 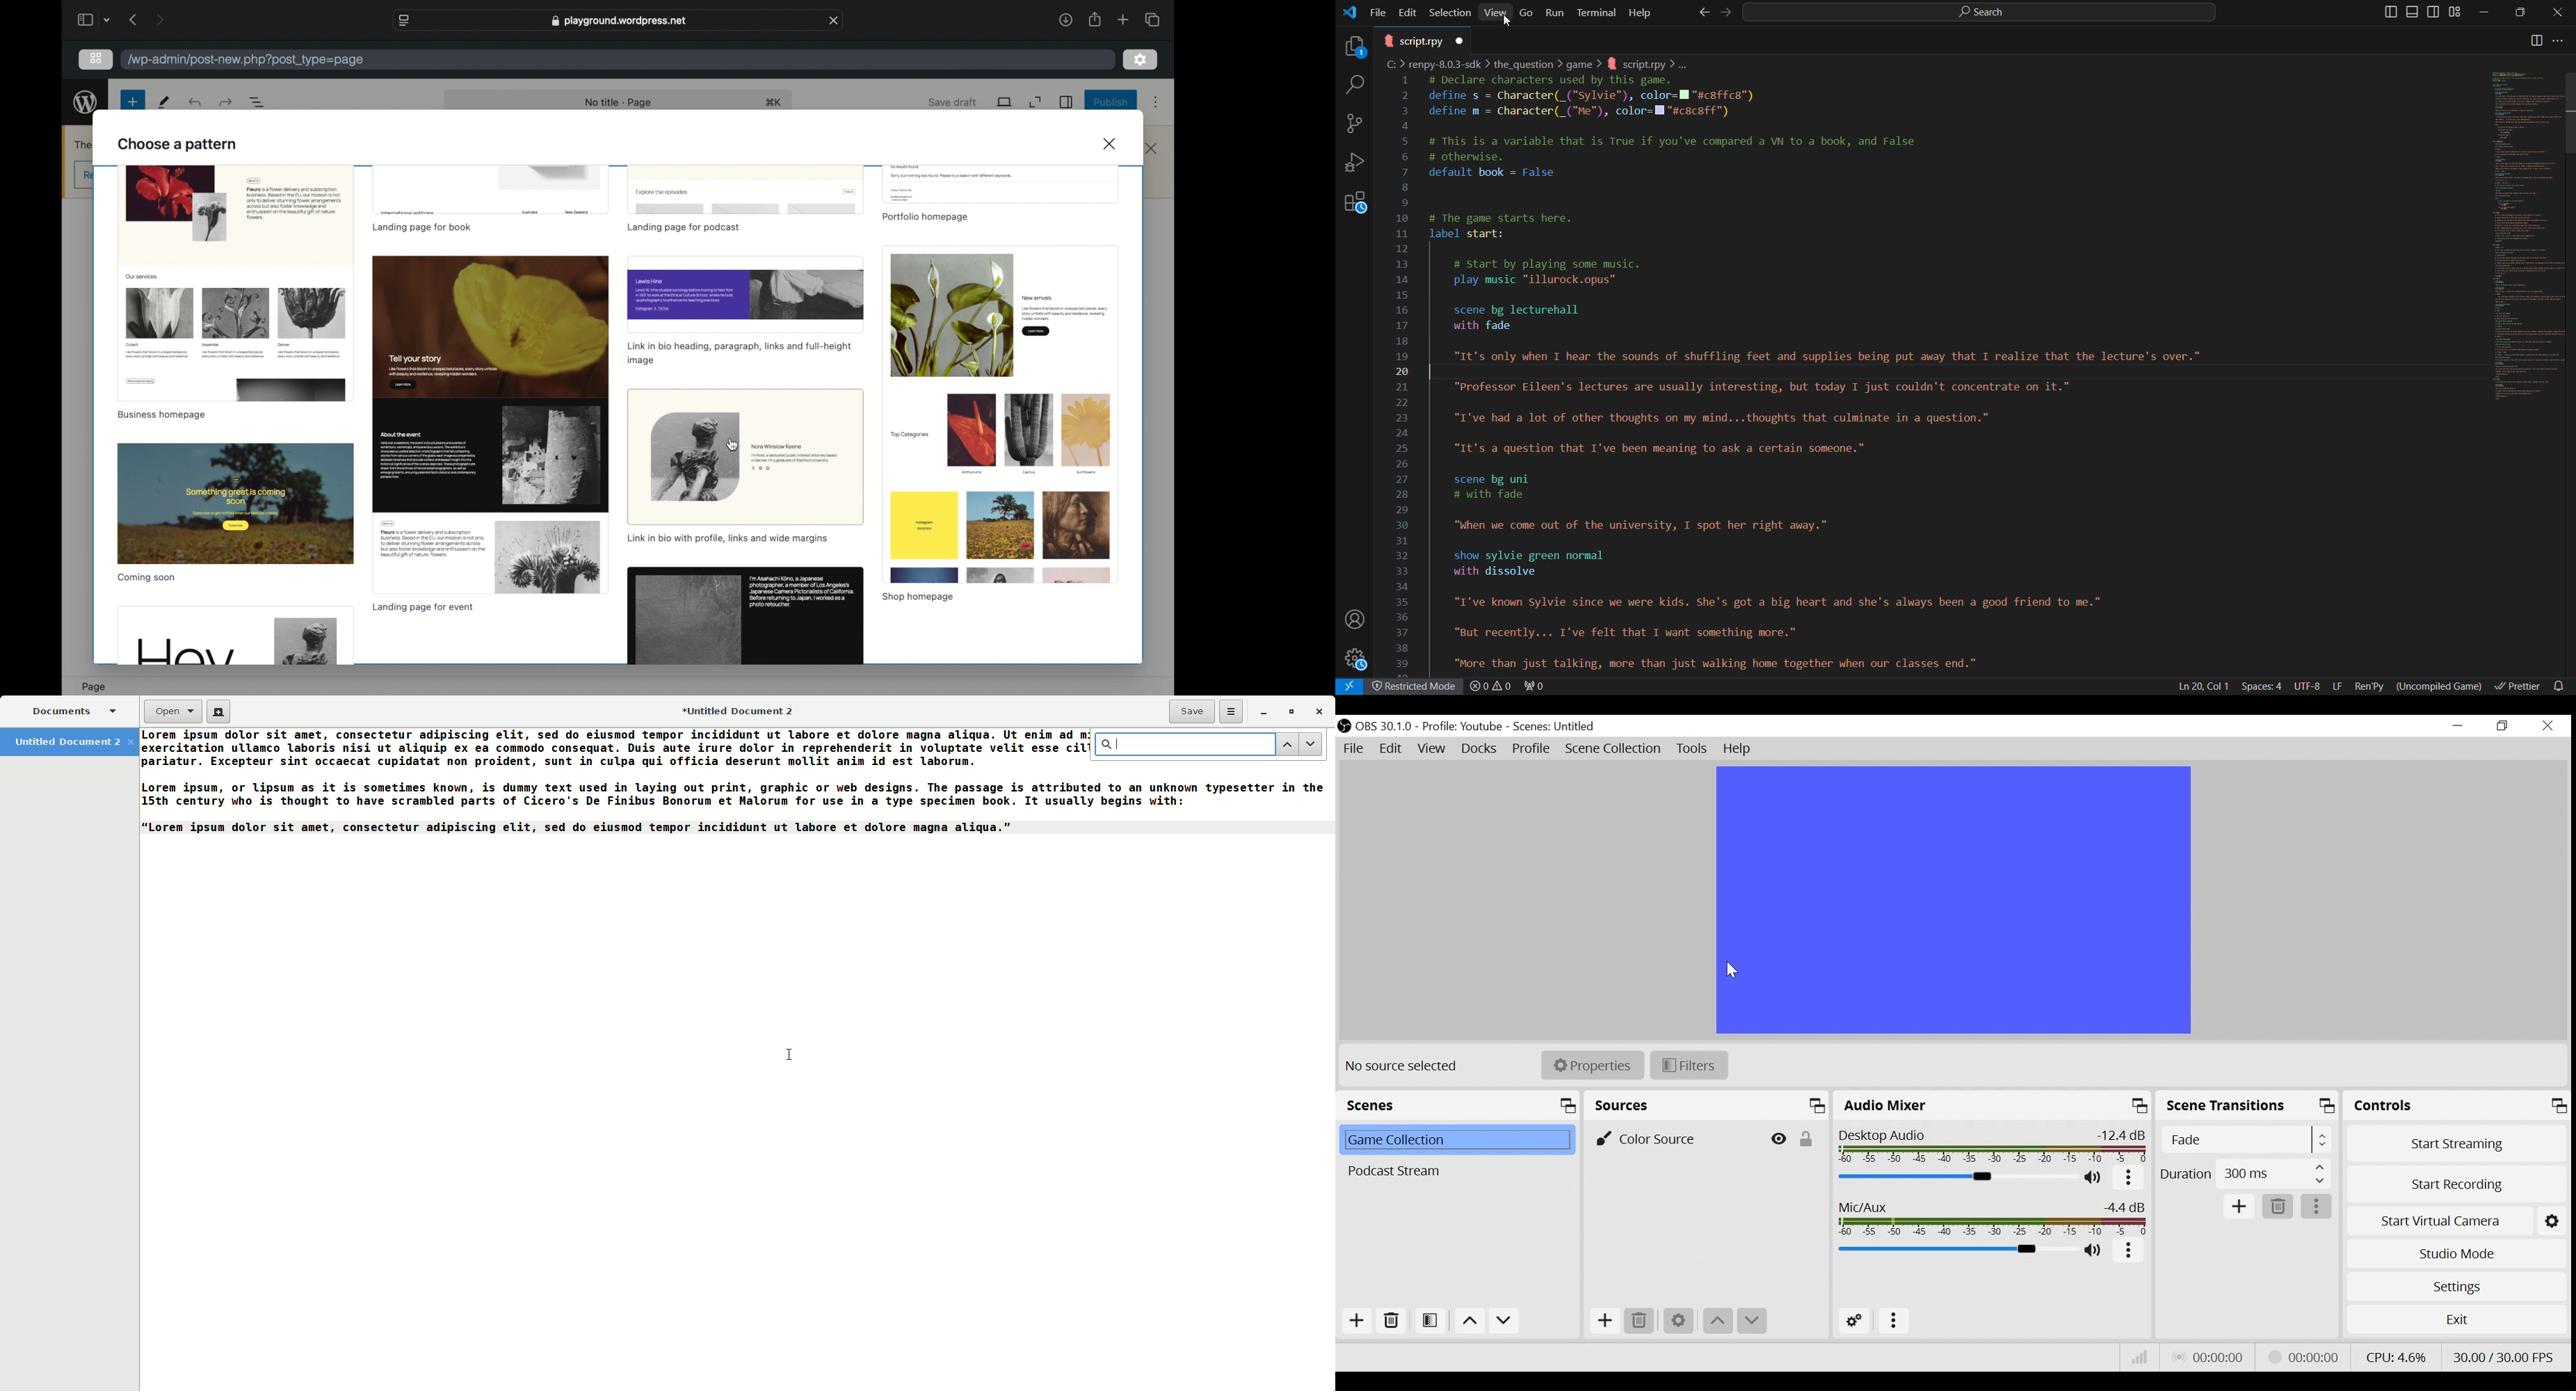 What do you see at coordinates (2095, 1250) in the screenshot?
I see `(un)mute` at bounding box center [2095, 1250].